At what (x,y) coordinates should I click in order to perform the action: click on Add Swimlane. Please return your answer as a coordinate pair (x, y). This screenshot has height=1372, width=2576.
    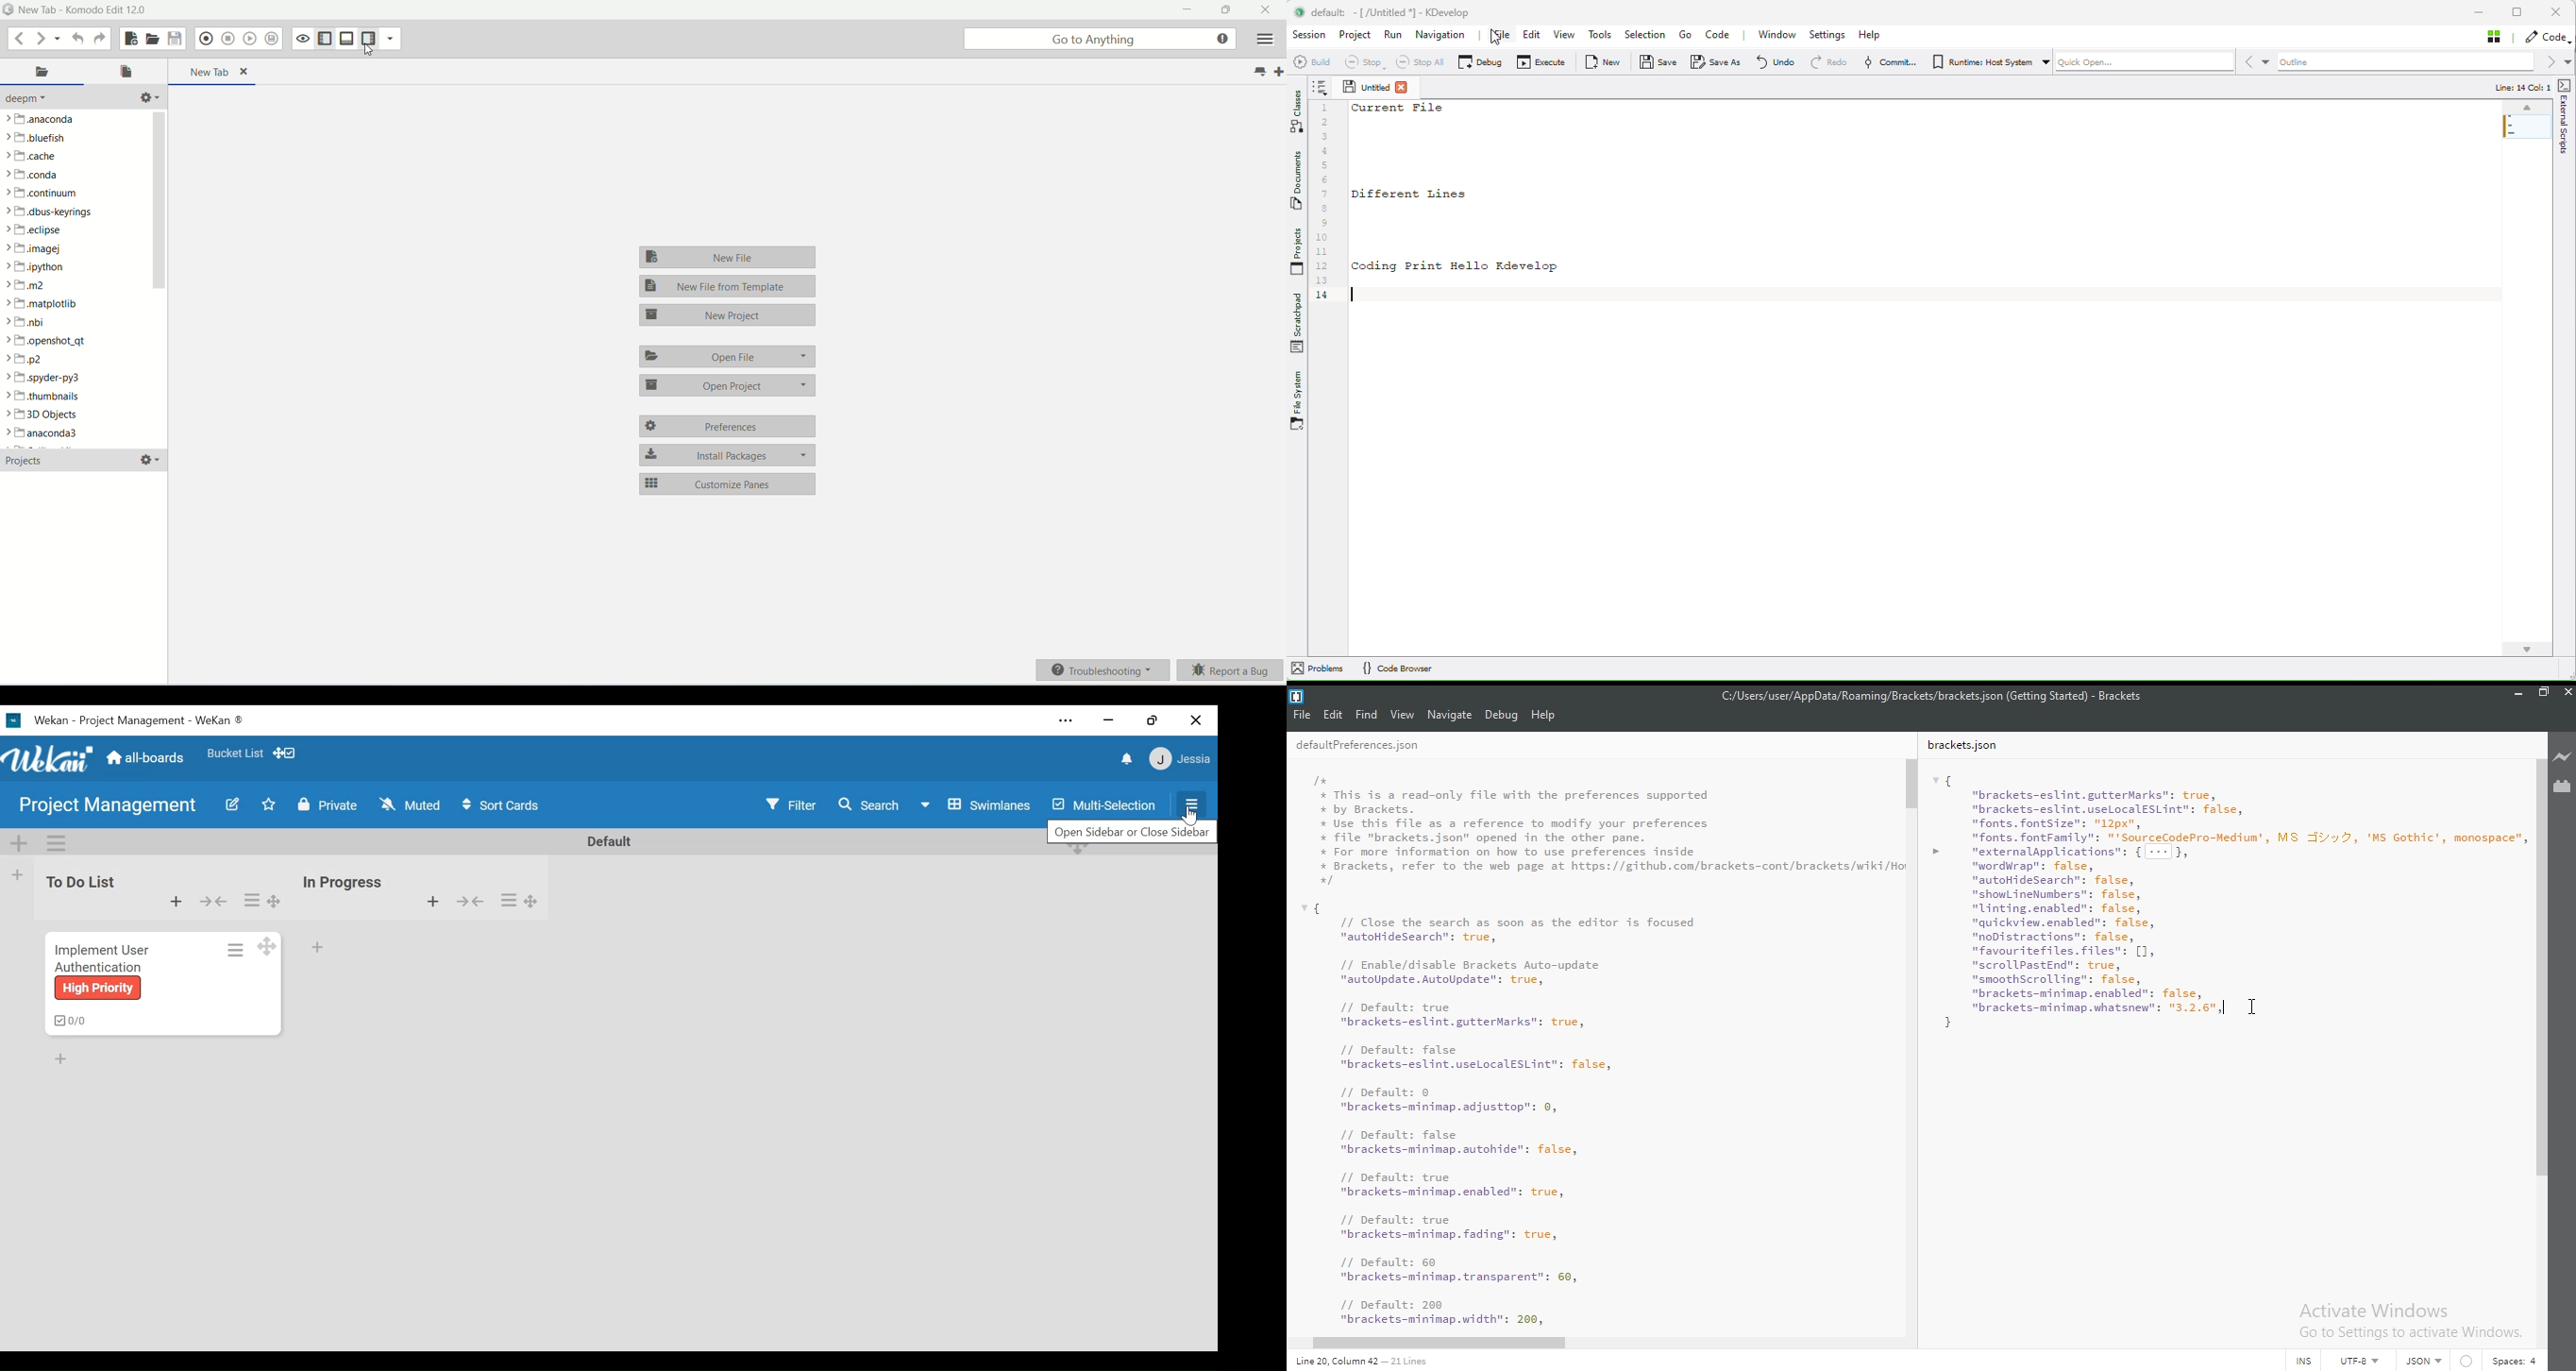
    Looking at the image, I should click on (20, 842).